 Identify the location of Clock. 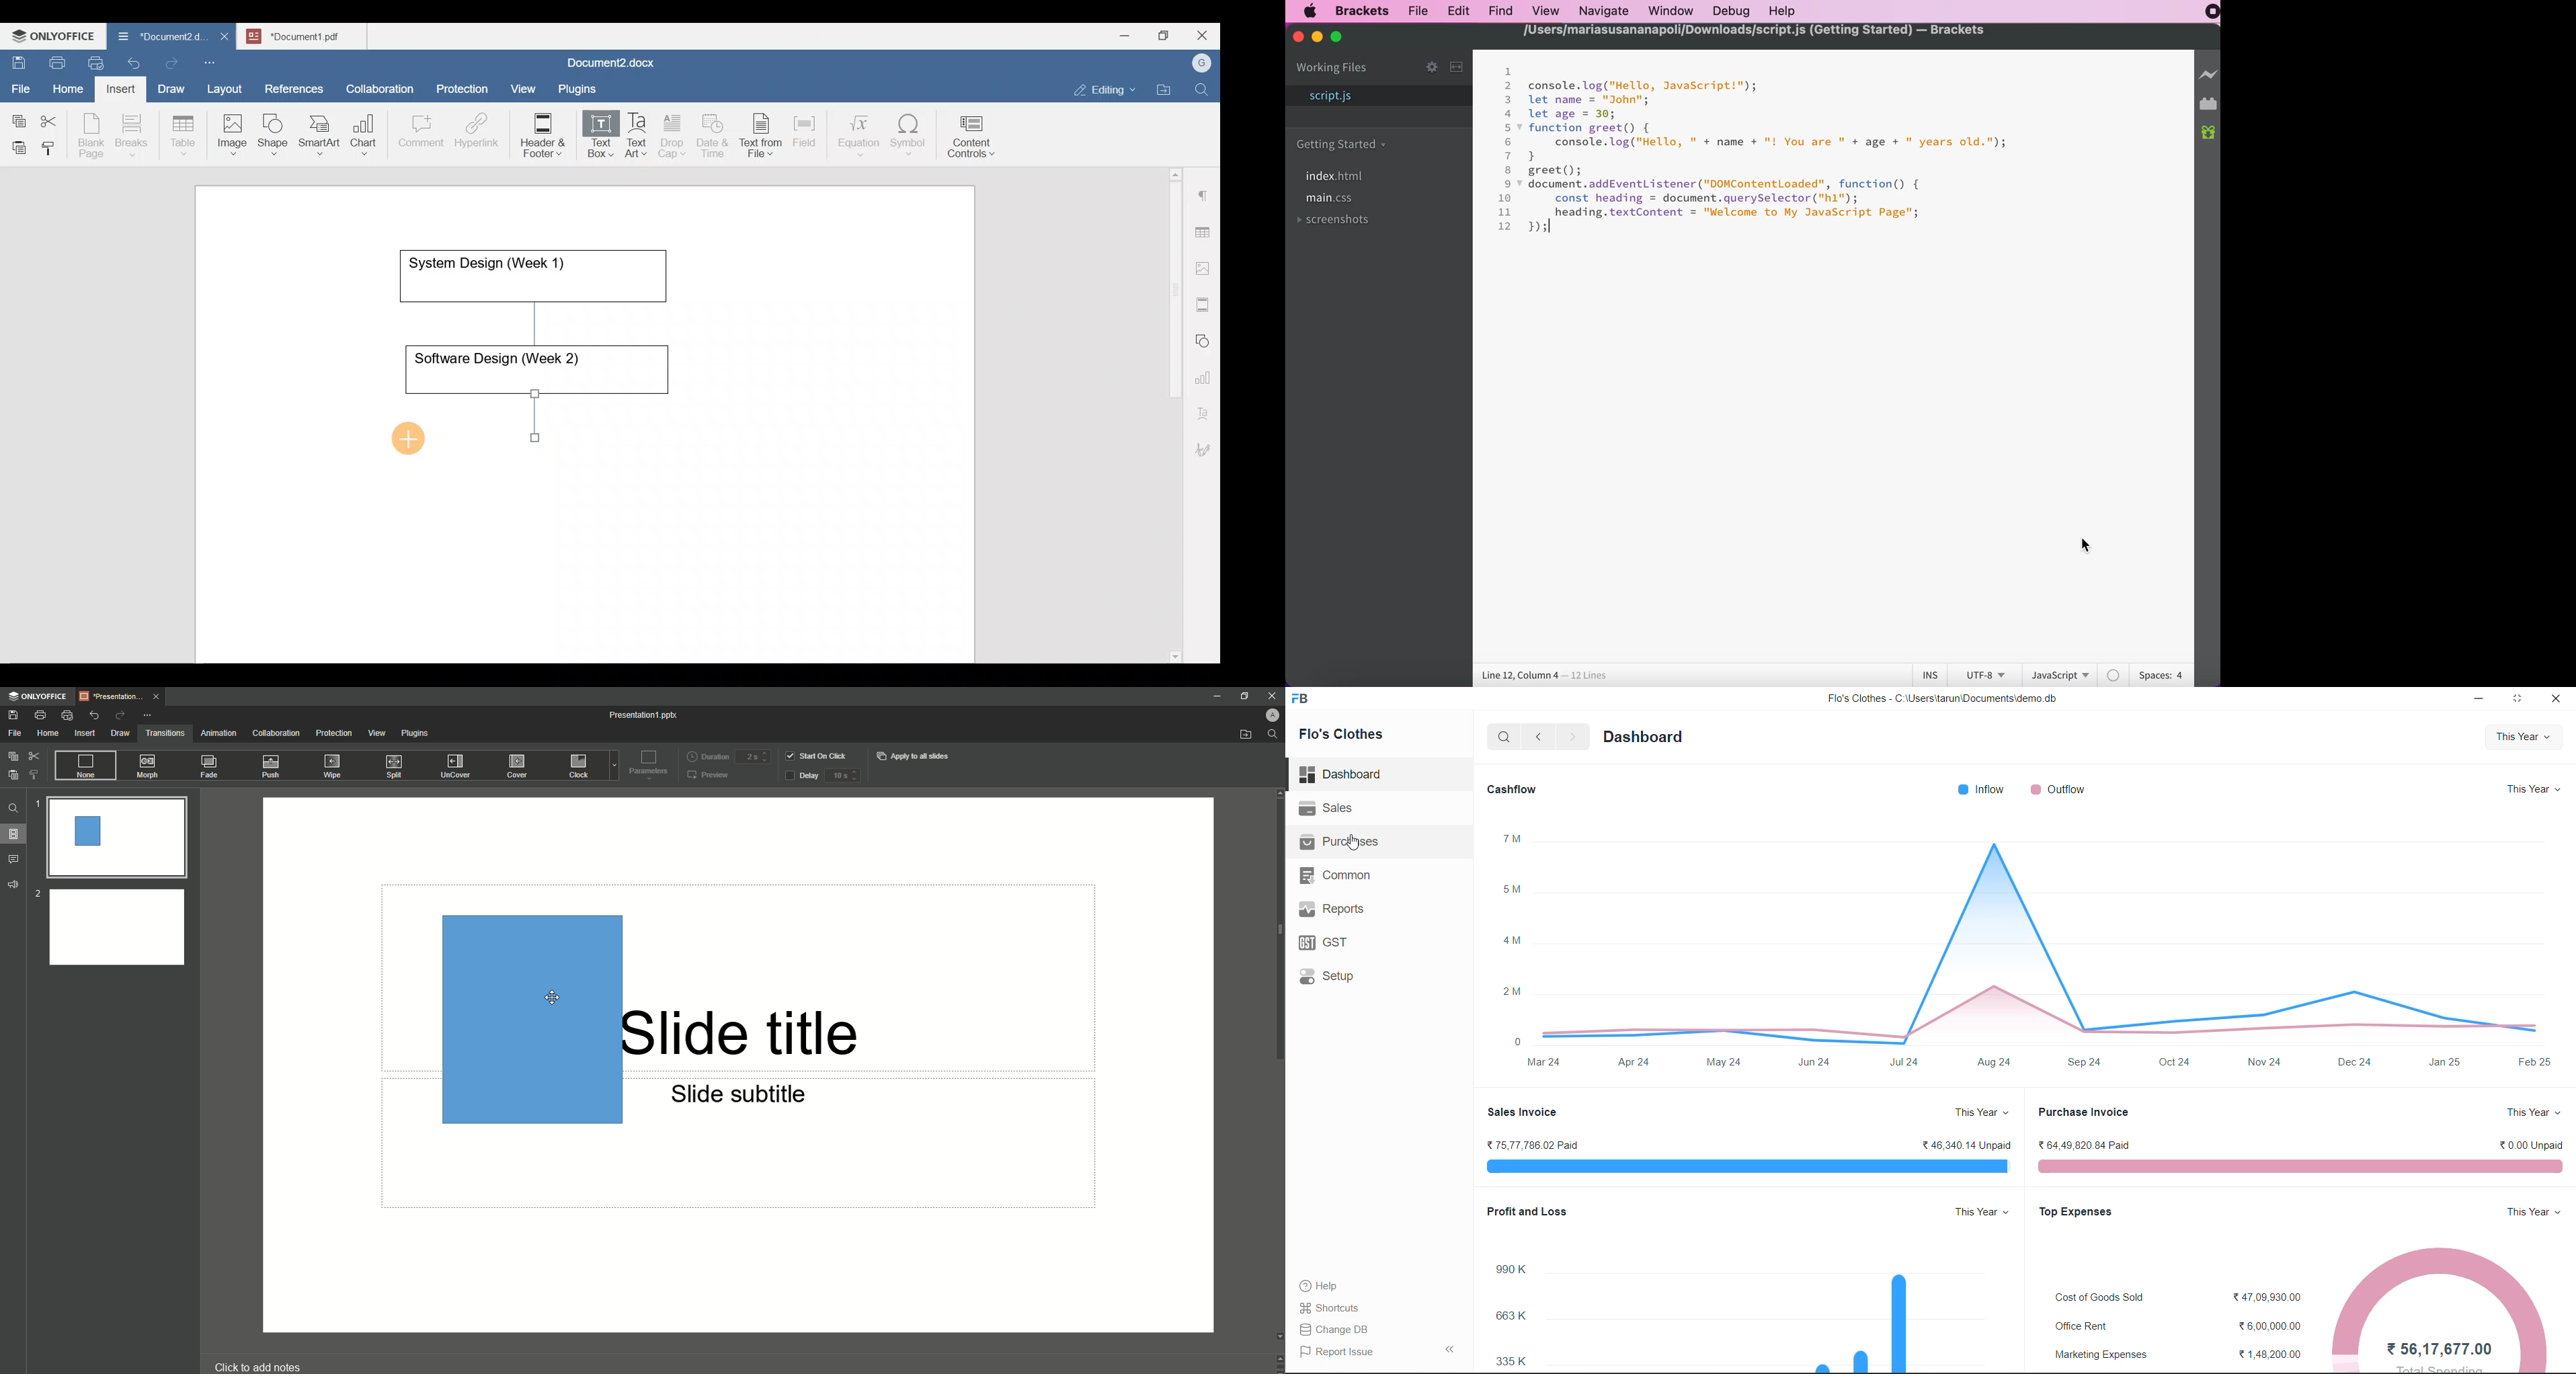
(576, 767).